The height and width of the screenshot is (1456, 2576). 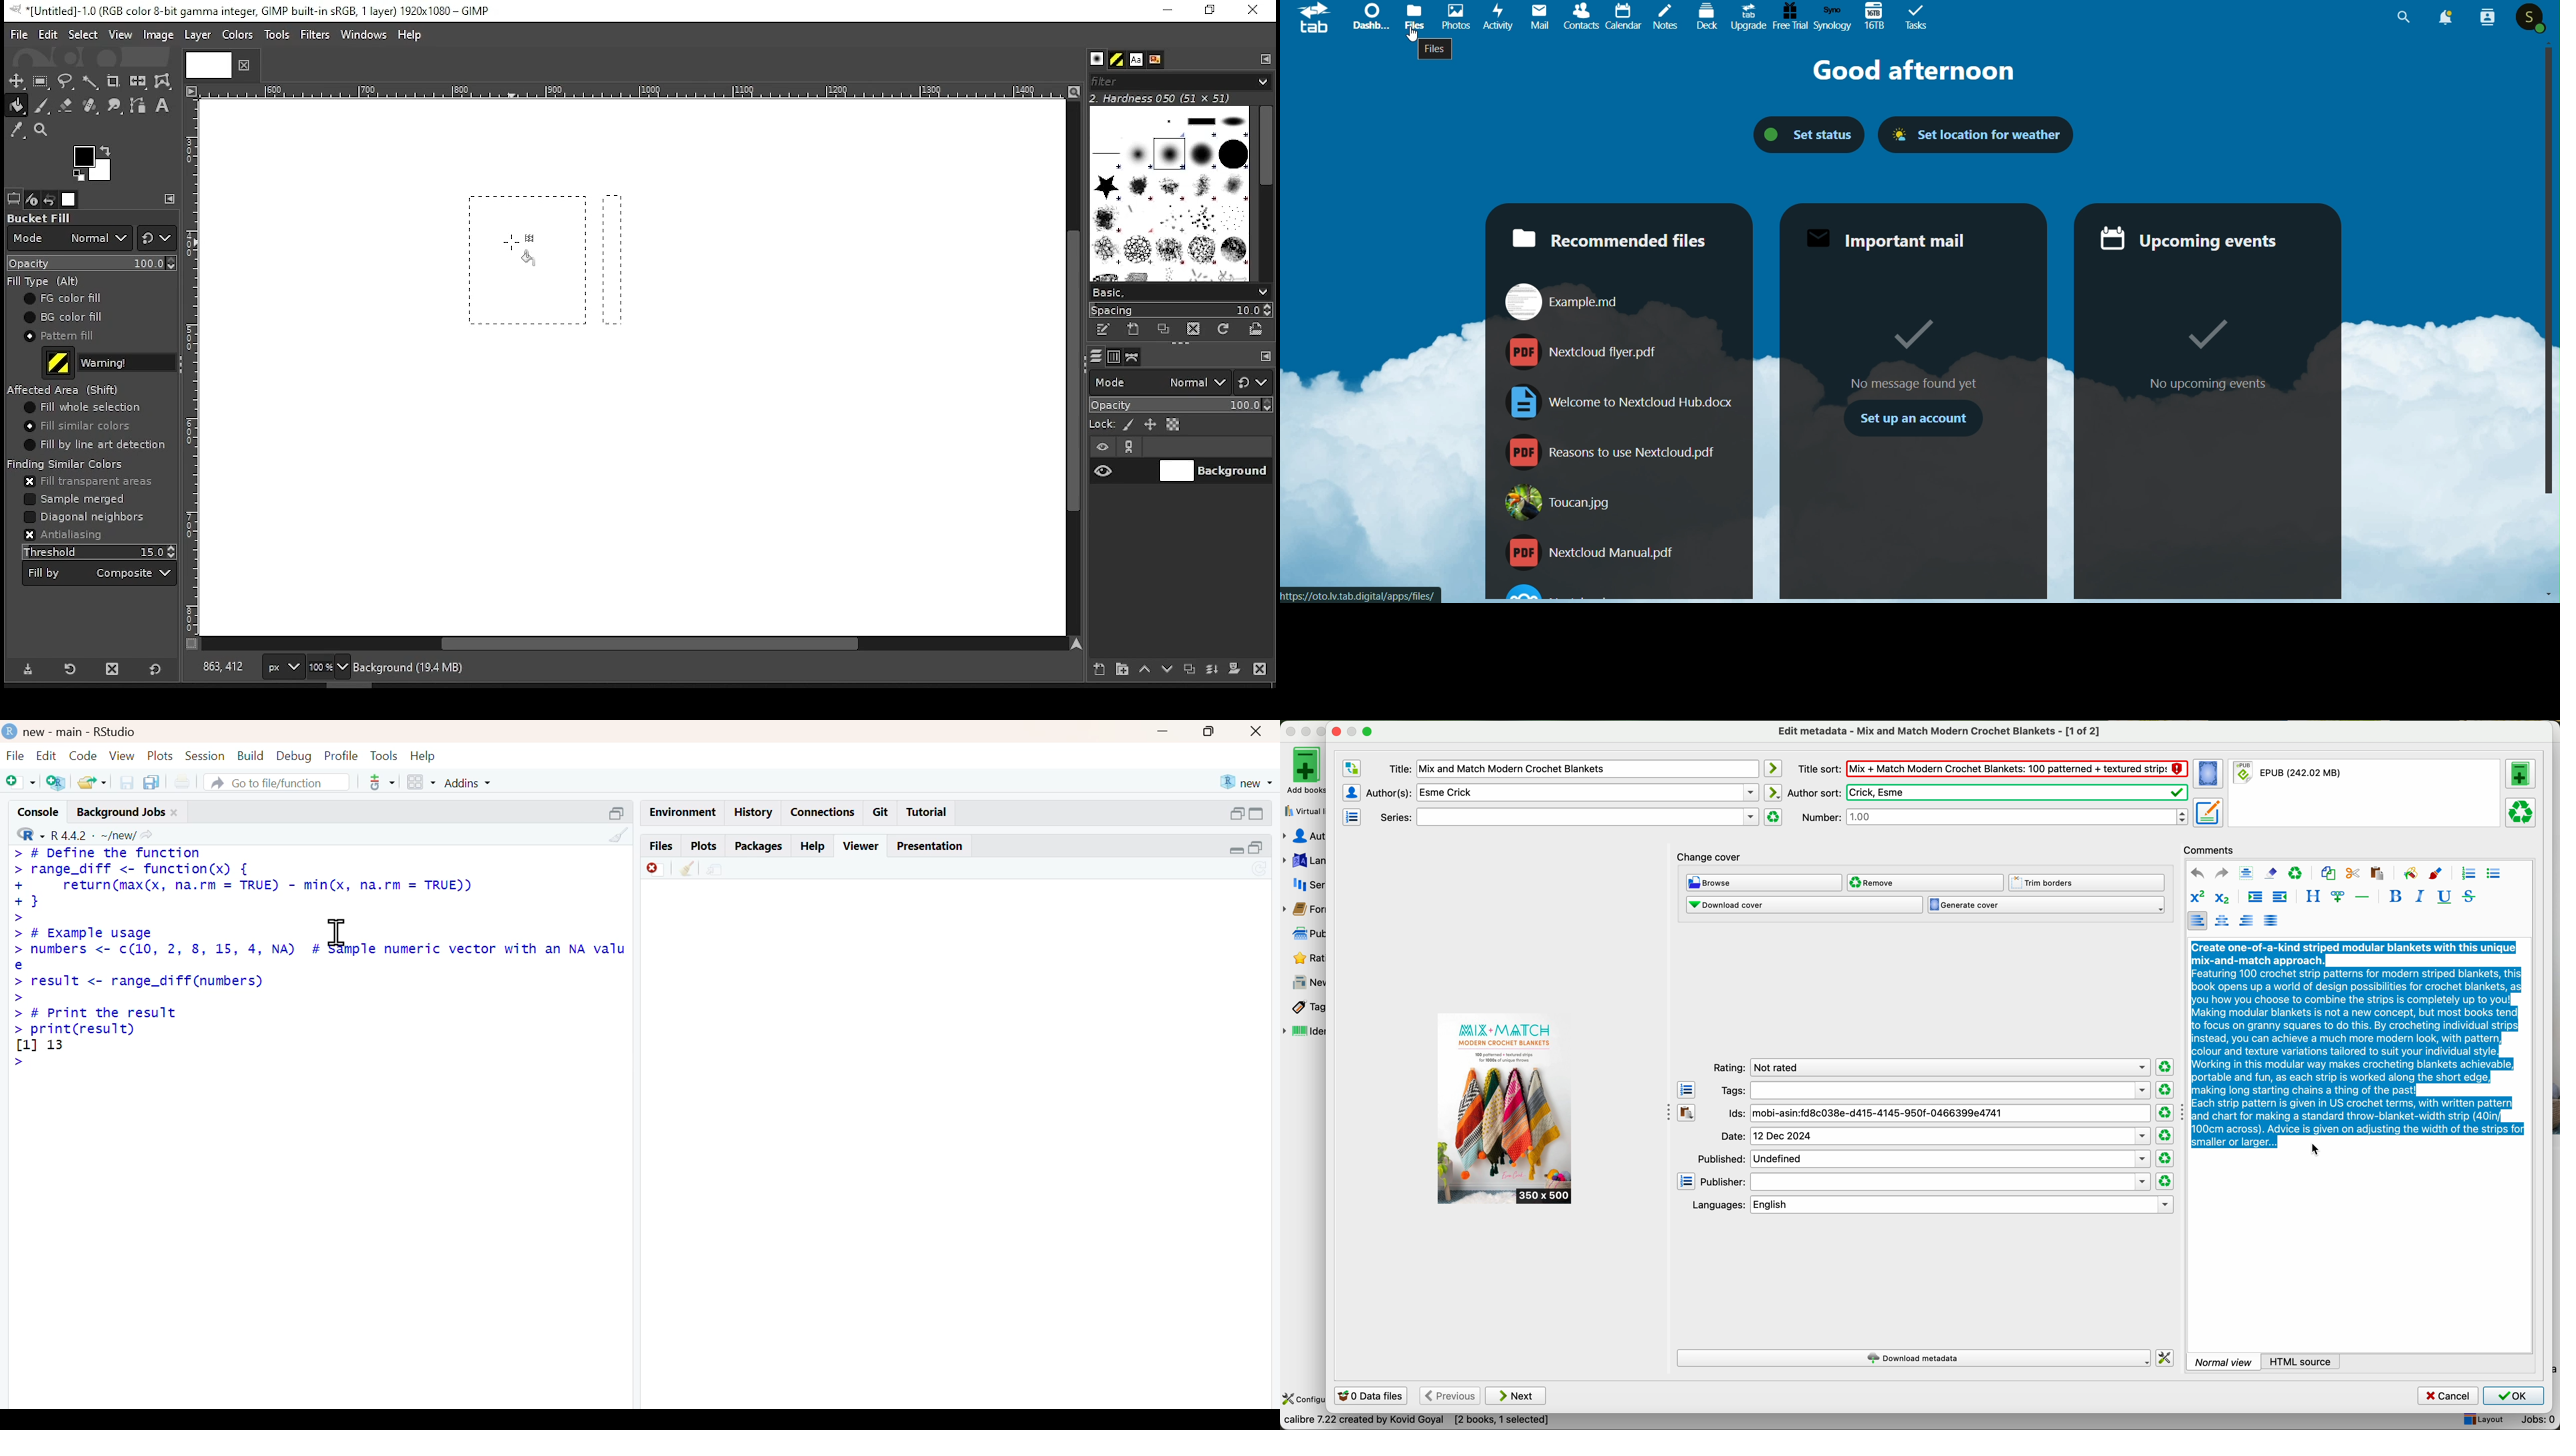 What do you see at coordinates (2207, 356) in the screenshot?
I see `No Upcoming Events` at bounding box center [2207, 356].